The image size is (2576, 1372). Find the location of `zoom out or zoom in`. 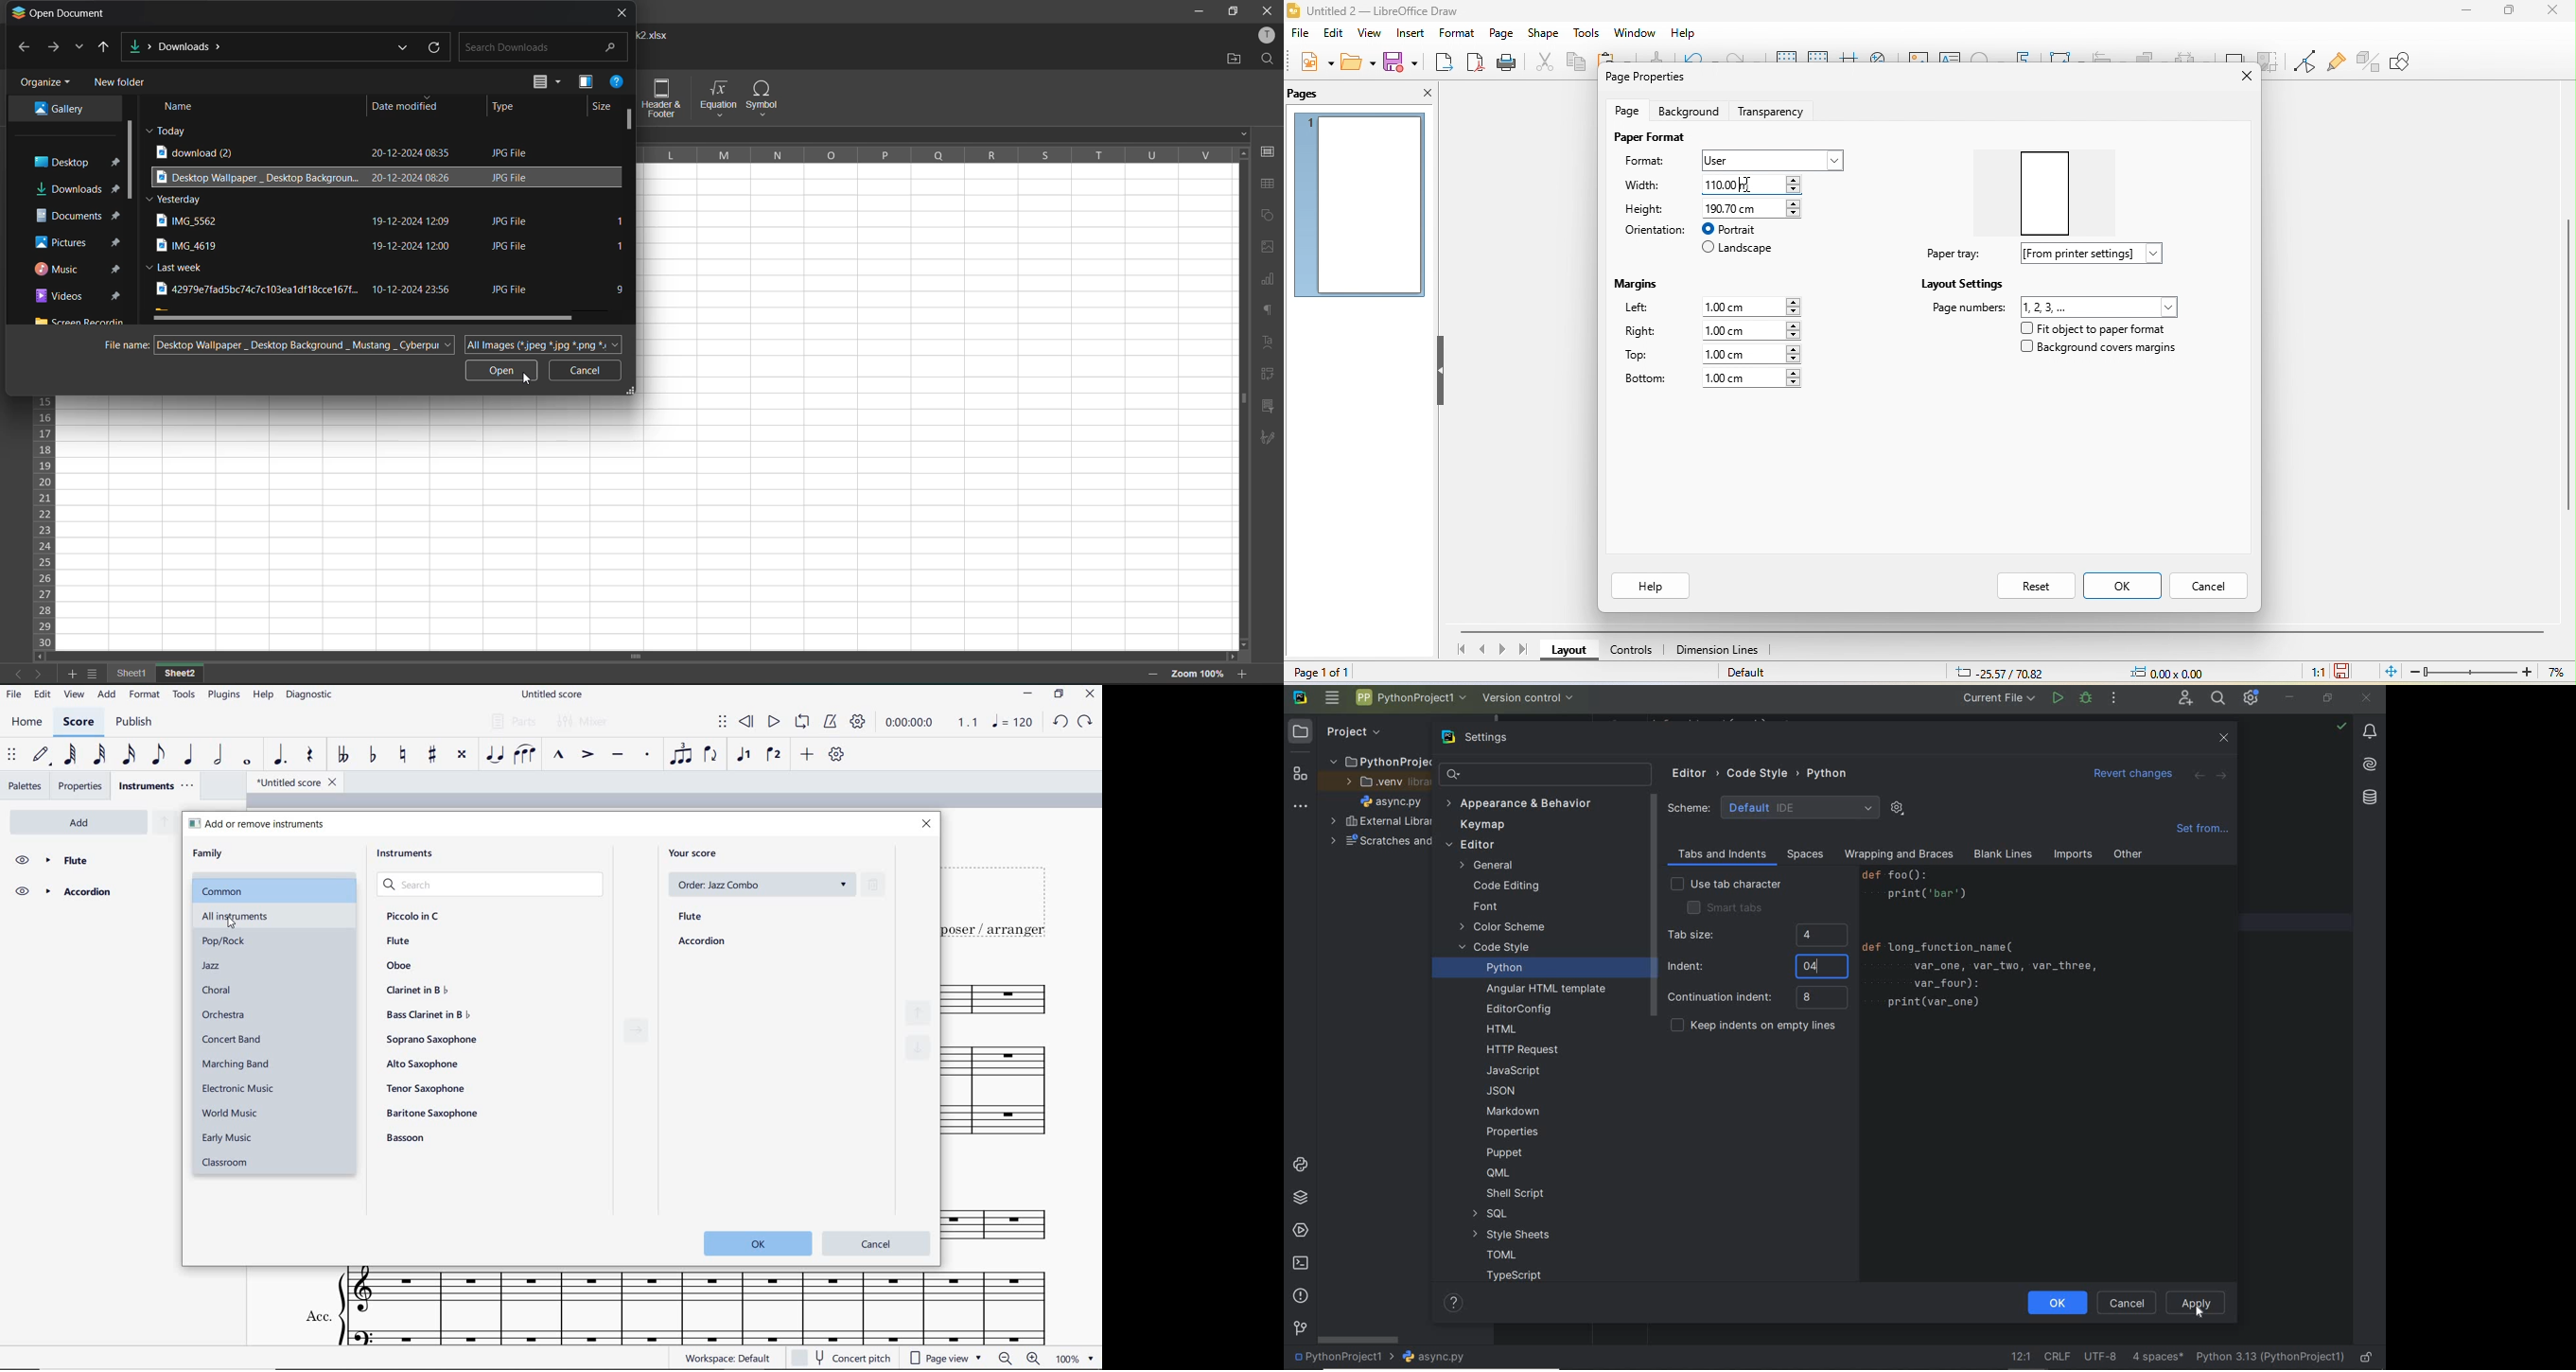

zoom out or zoom in is located at coordinates (1019, 1359).